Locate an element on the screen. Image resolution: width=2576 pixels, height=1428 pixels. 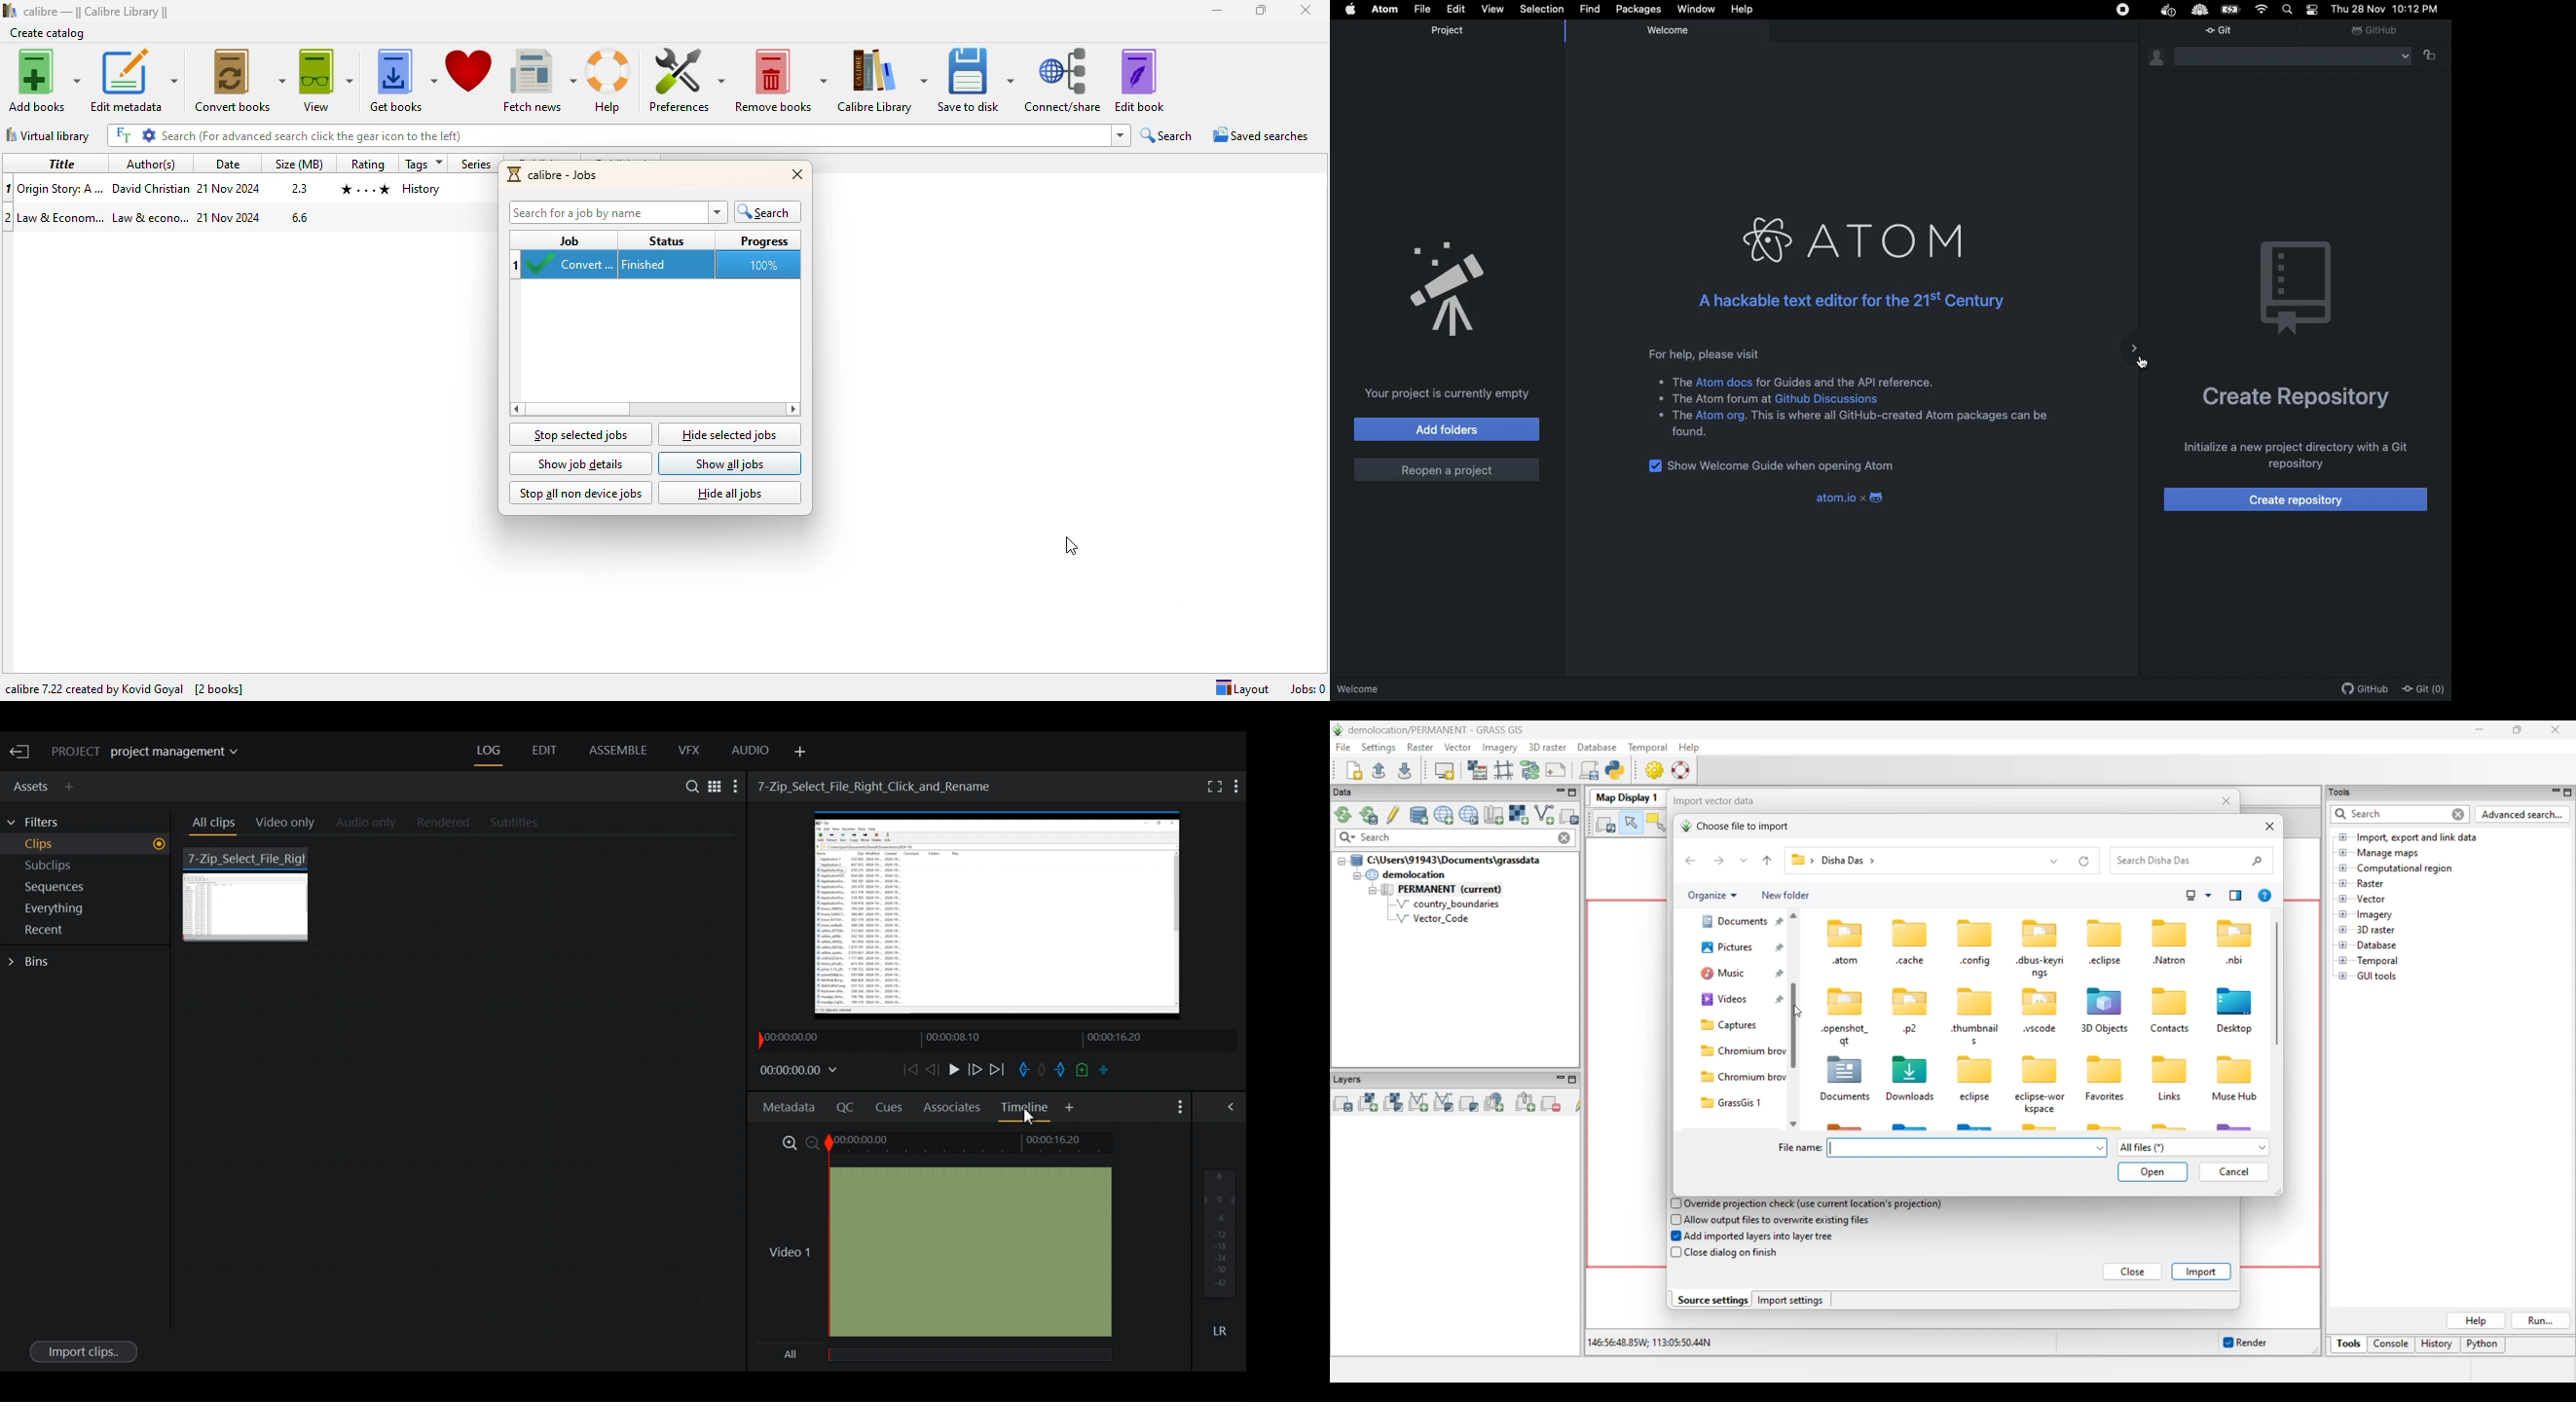
Assets is located at coordinates (29, 785).